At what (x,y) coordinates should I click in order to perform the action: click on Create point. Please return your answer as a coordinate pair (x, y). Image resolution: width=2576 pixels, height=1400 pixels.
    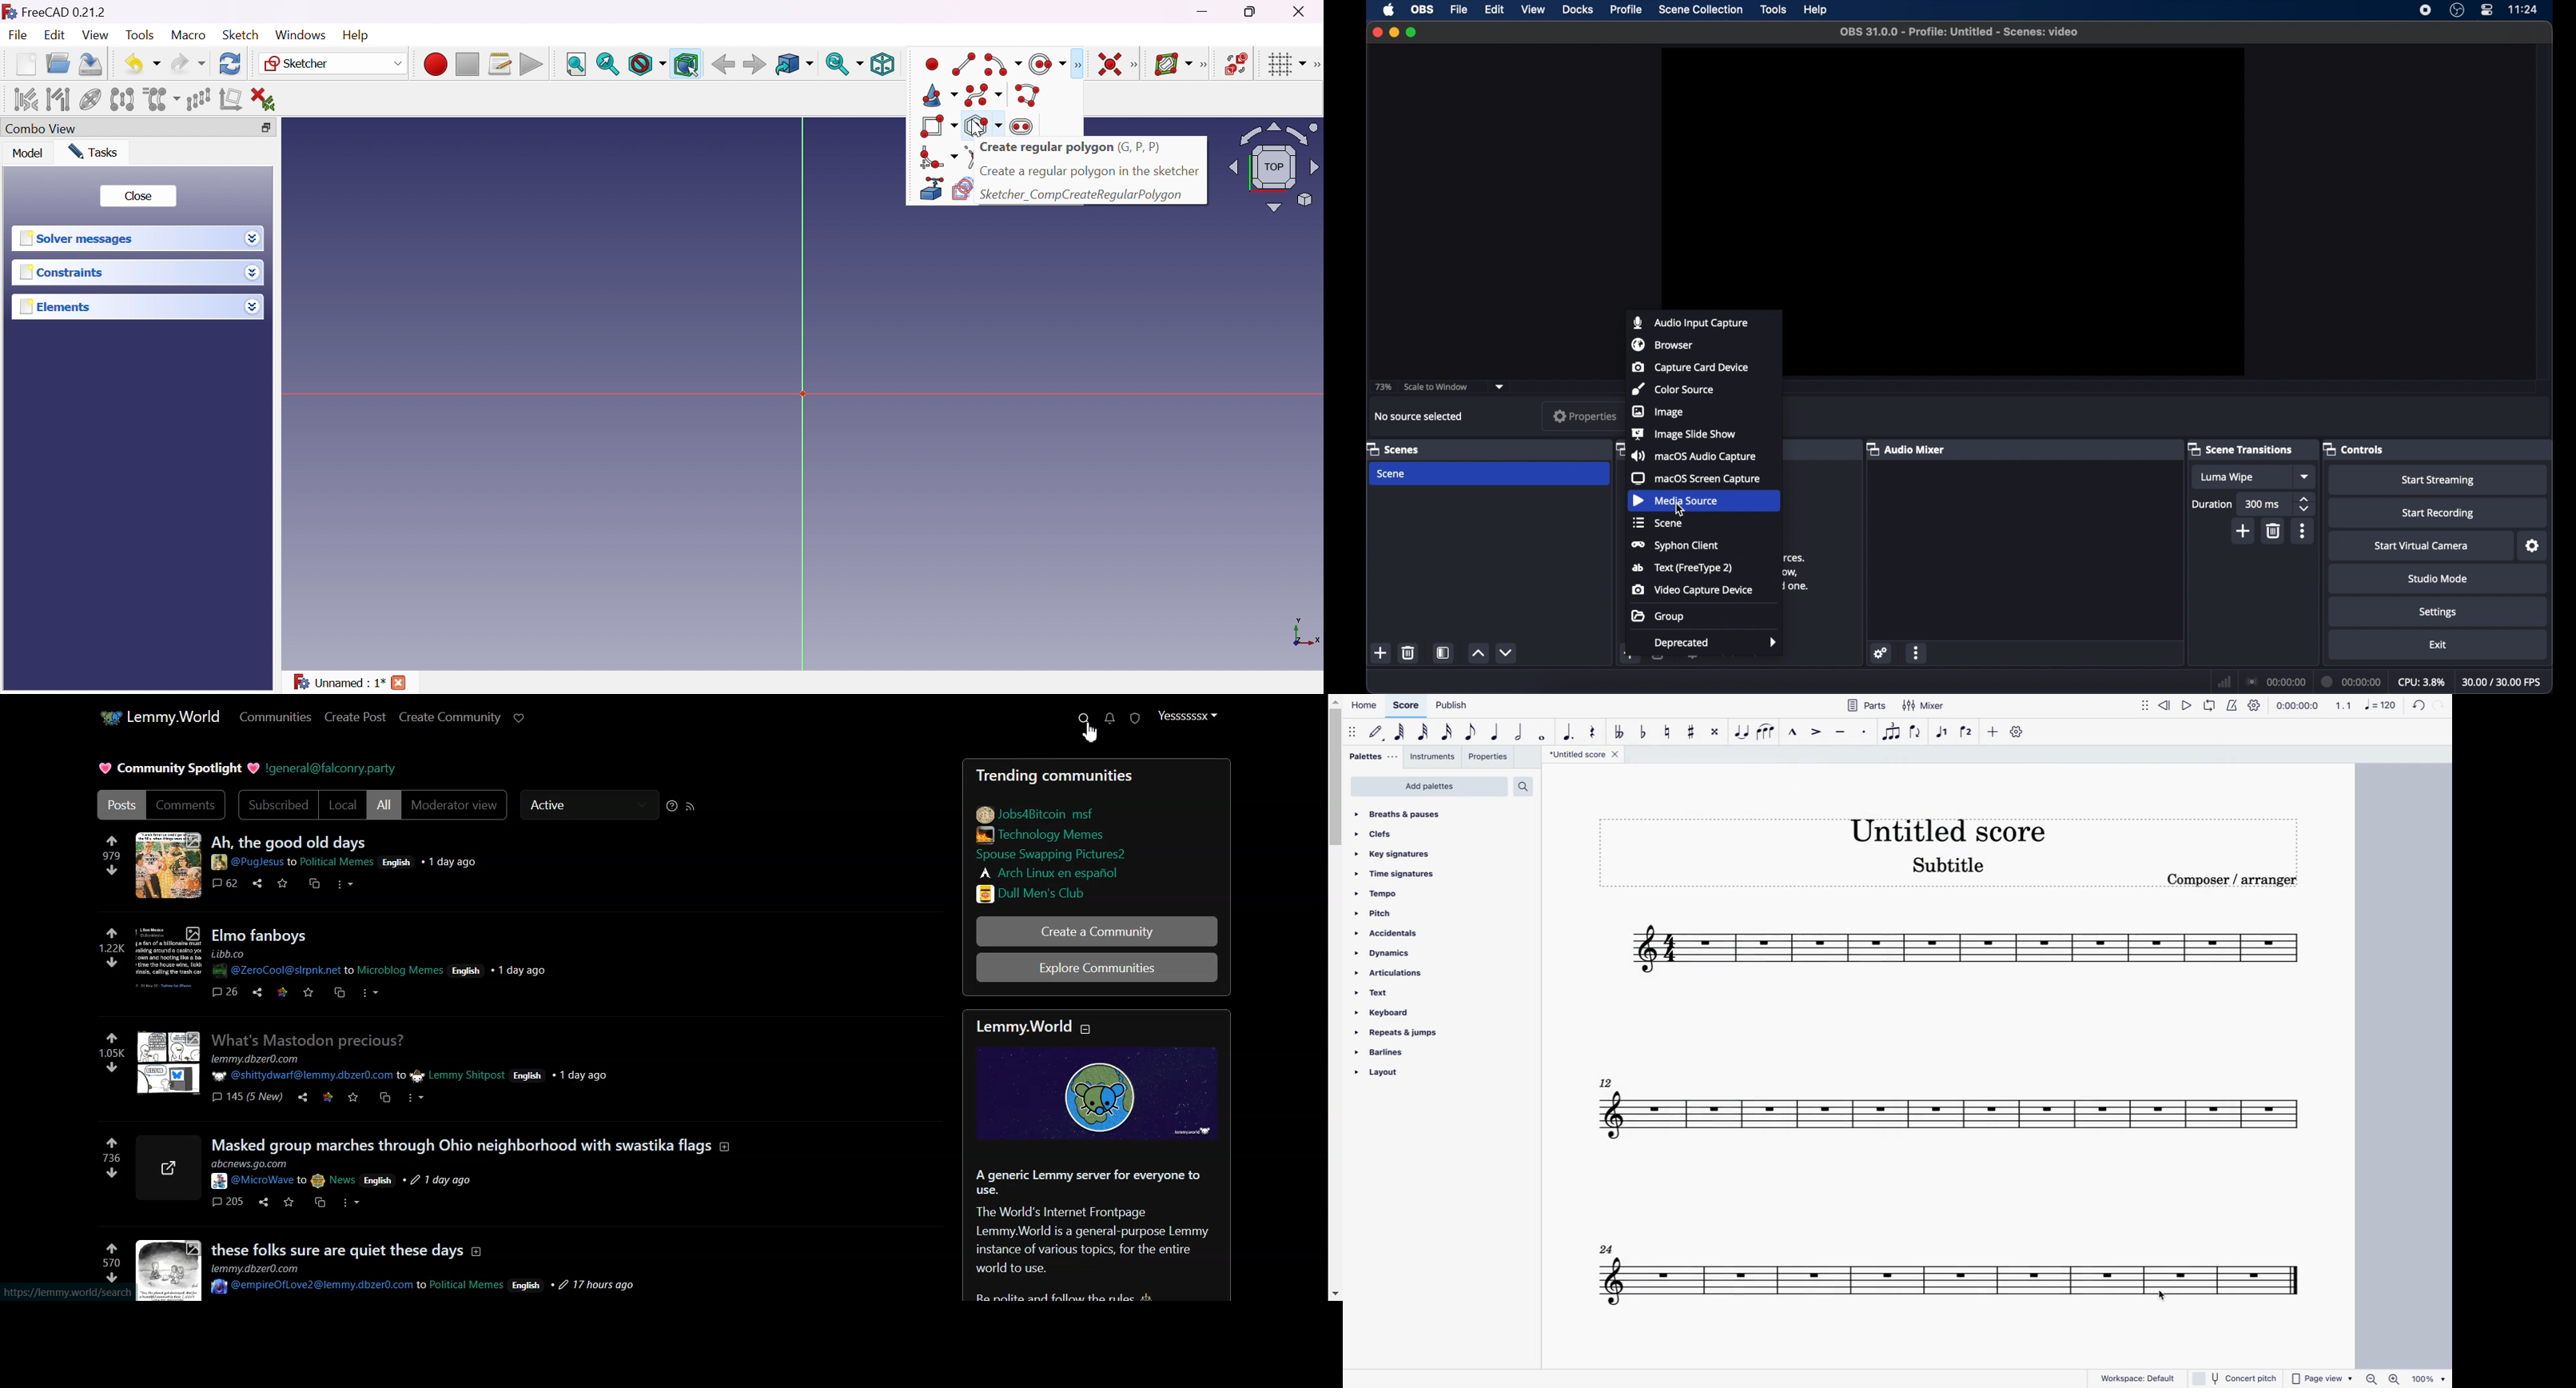
    Looking at the image, I should click on (1054, 65).